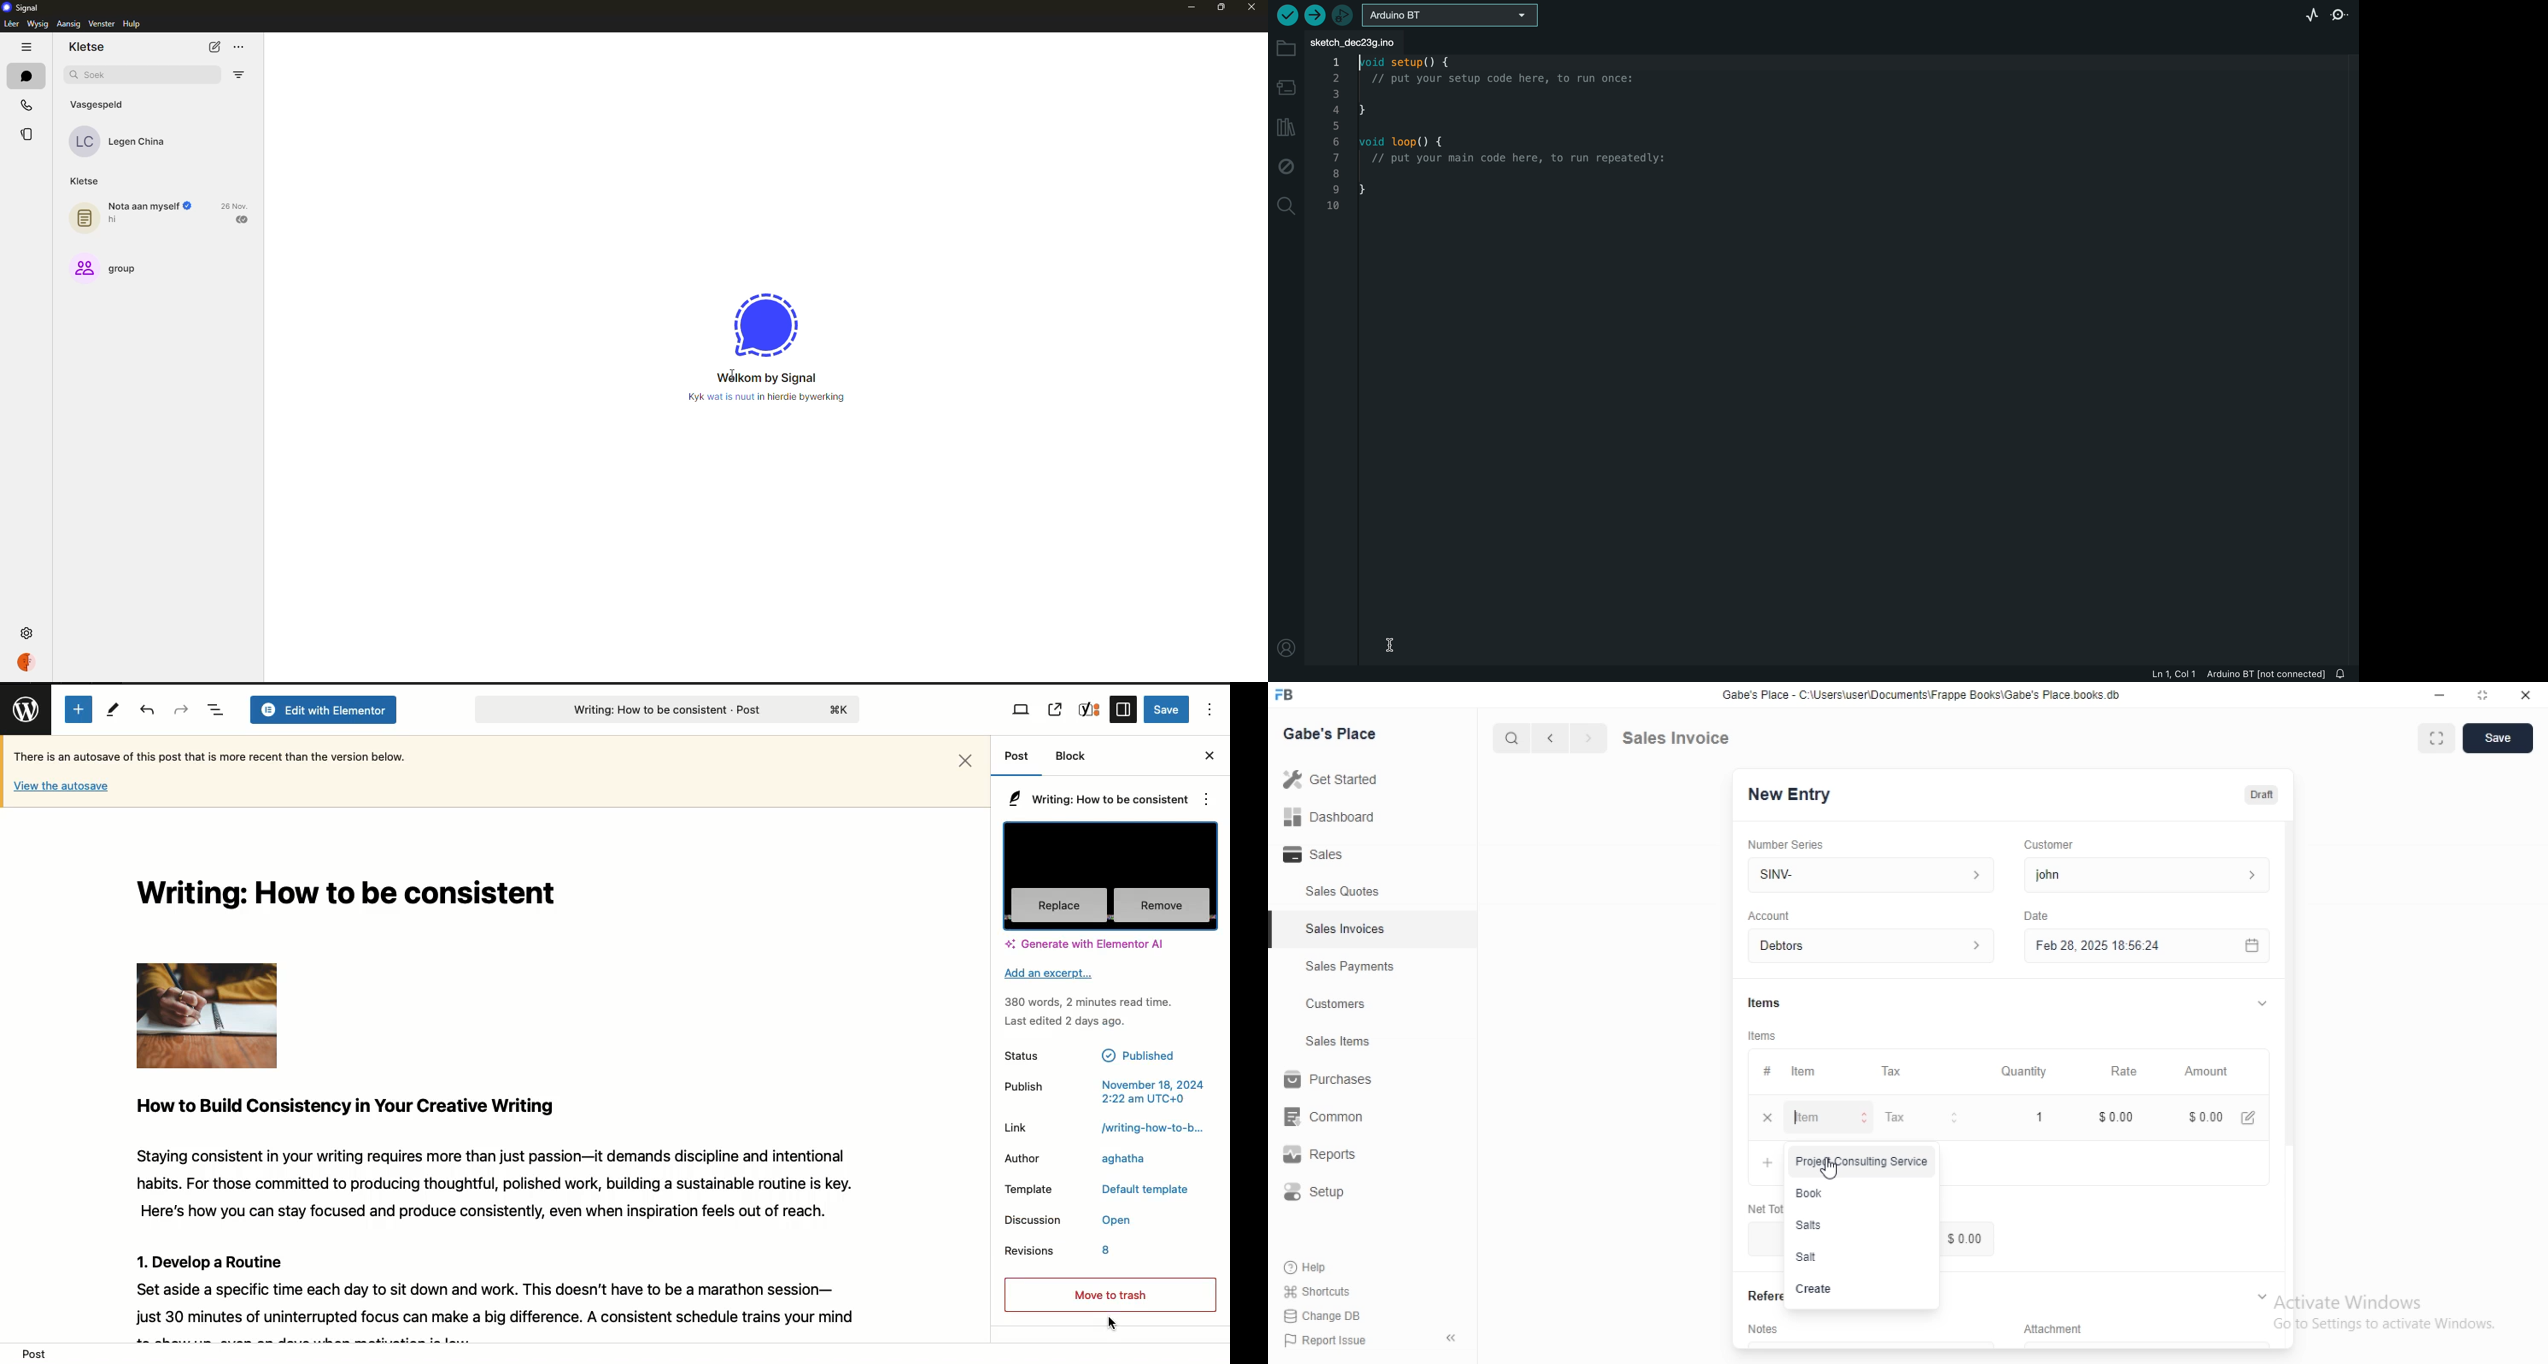  What do you see at coordinates (1330, 1116) in the screenshot?
I see `common` at bounding box center [1330, 1116].